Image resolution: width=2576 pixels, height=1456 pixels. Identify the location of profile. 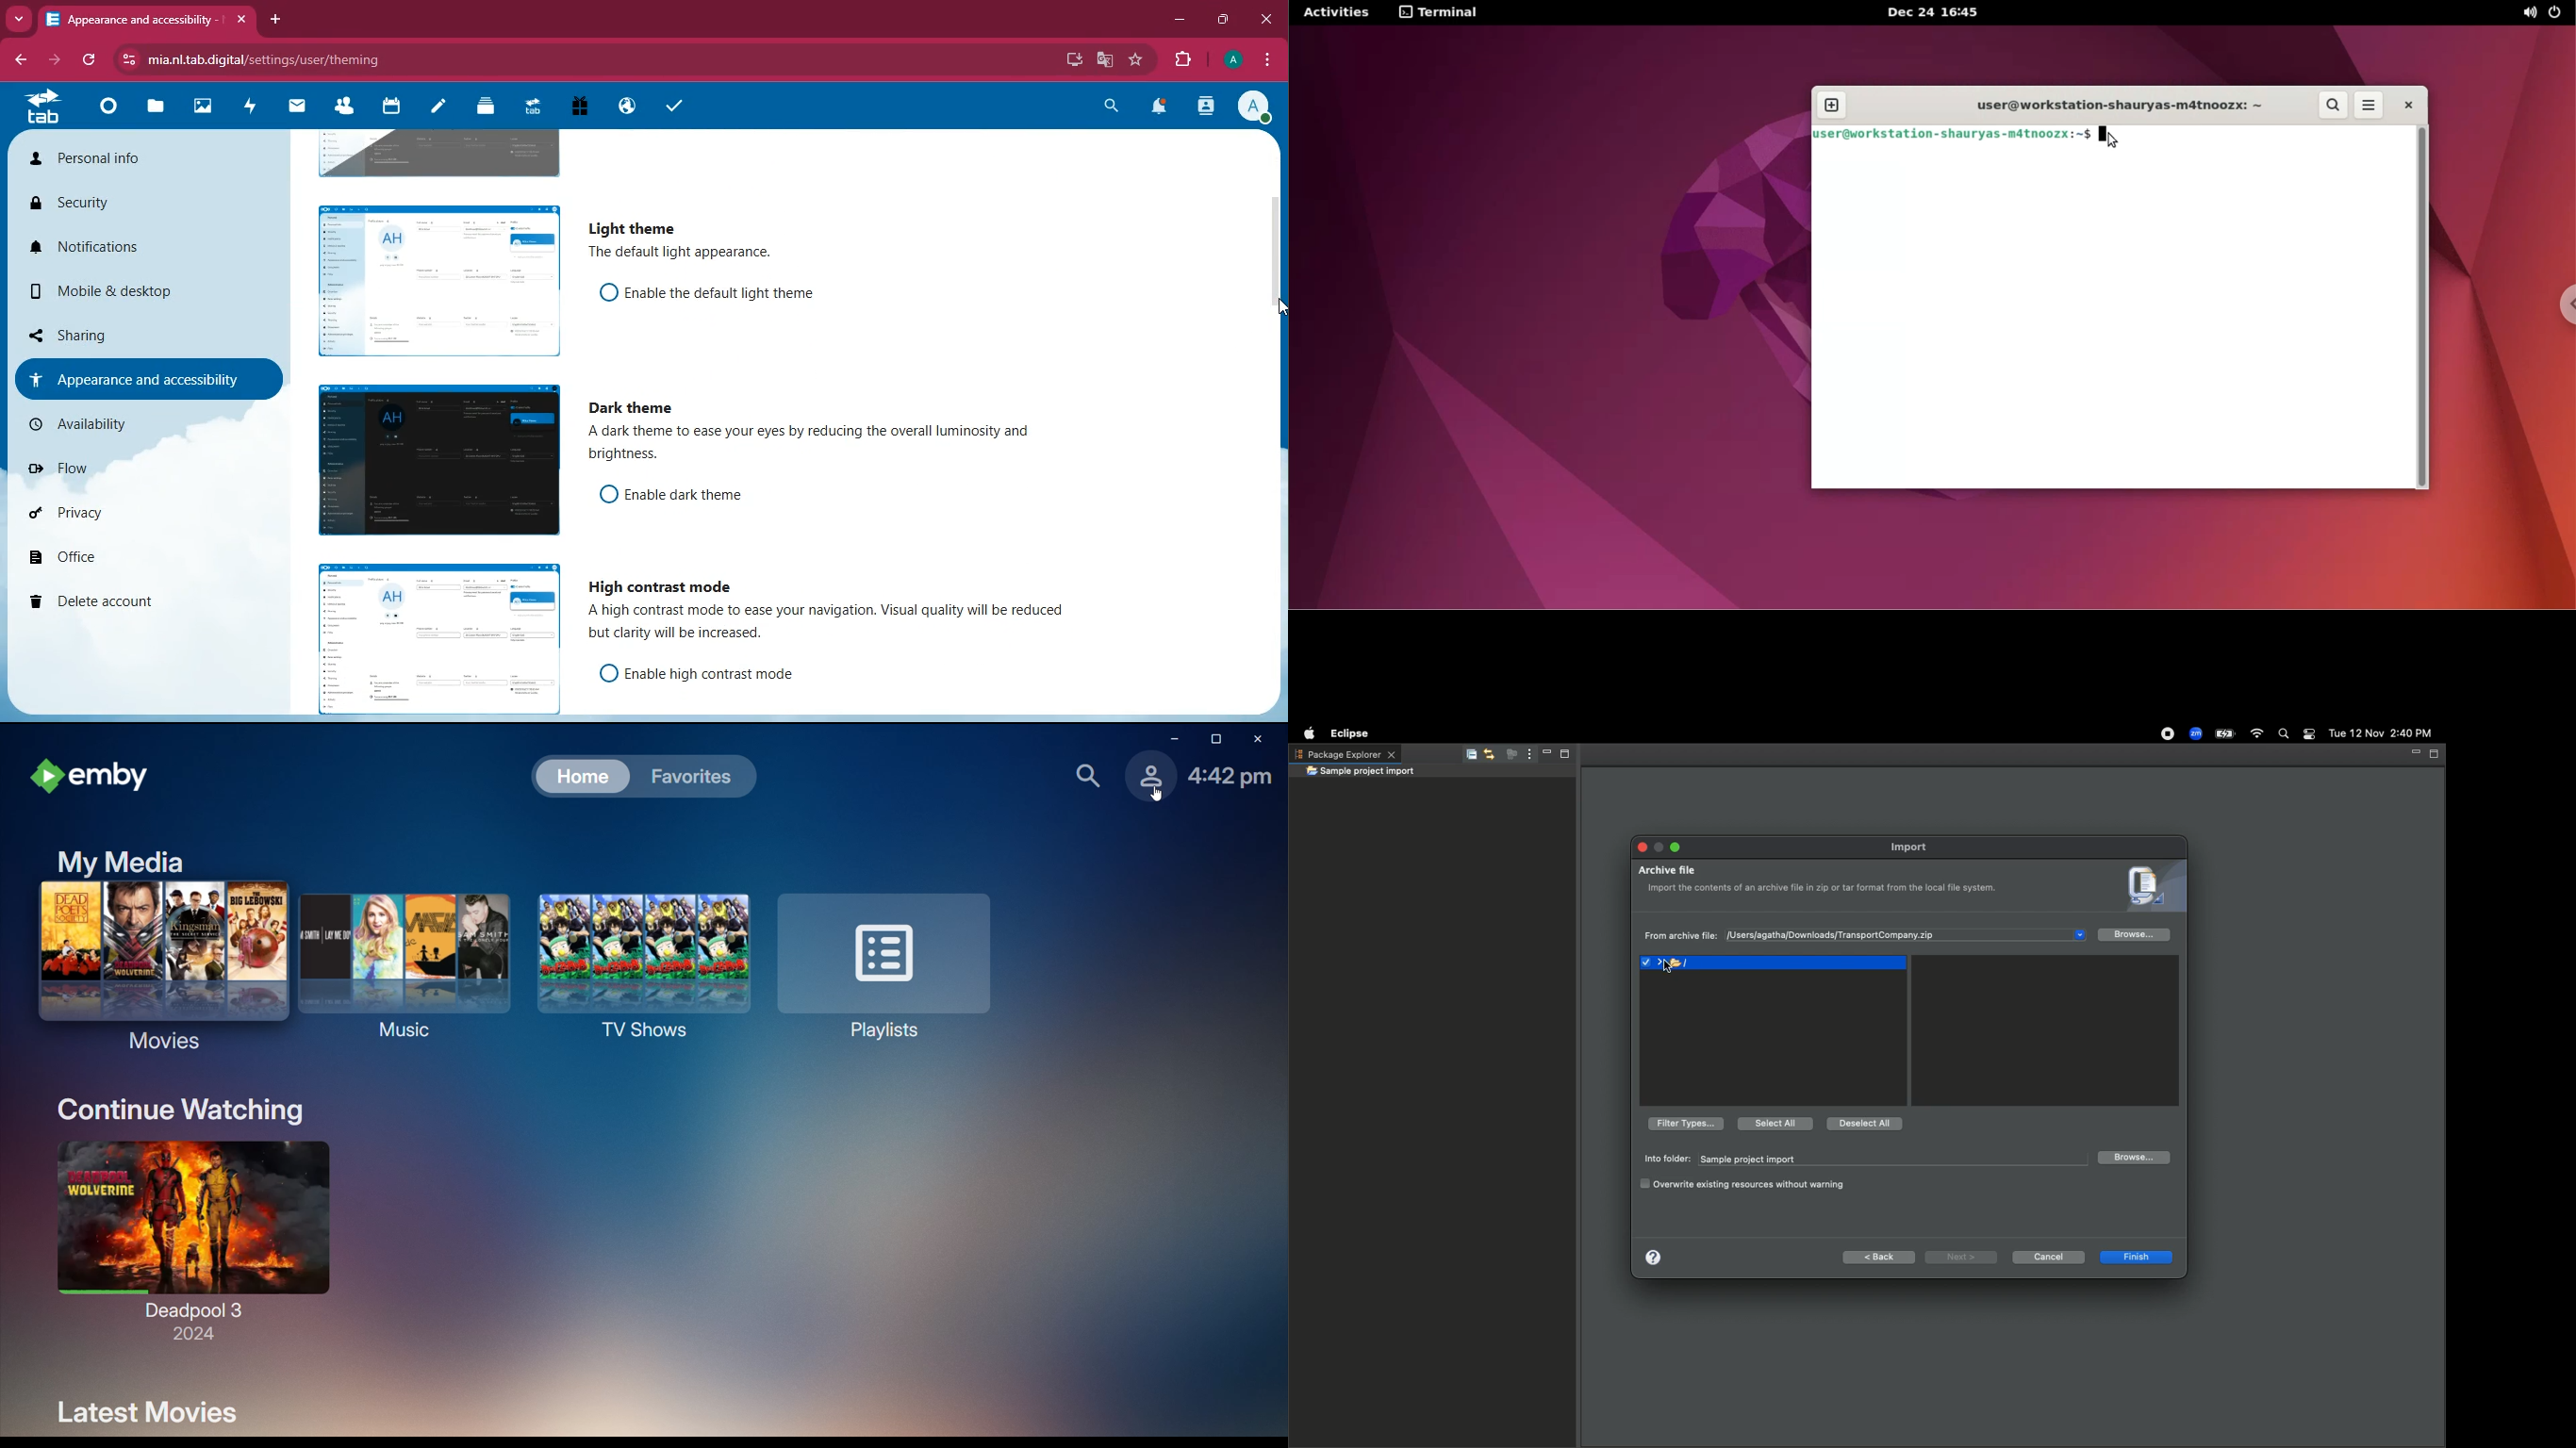
(1255, 109).